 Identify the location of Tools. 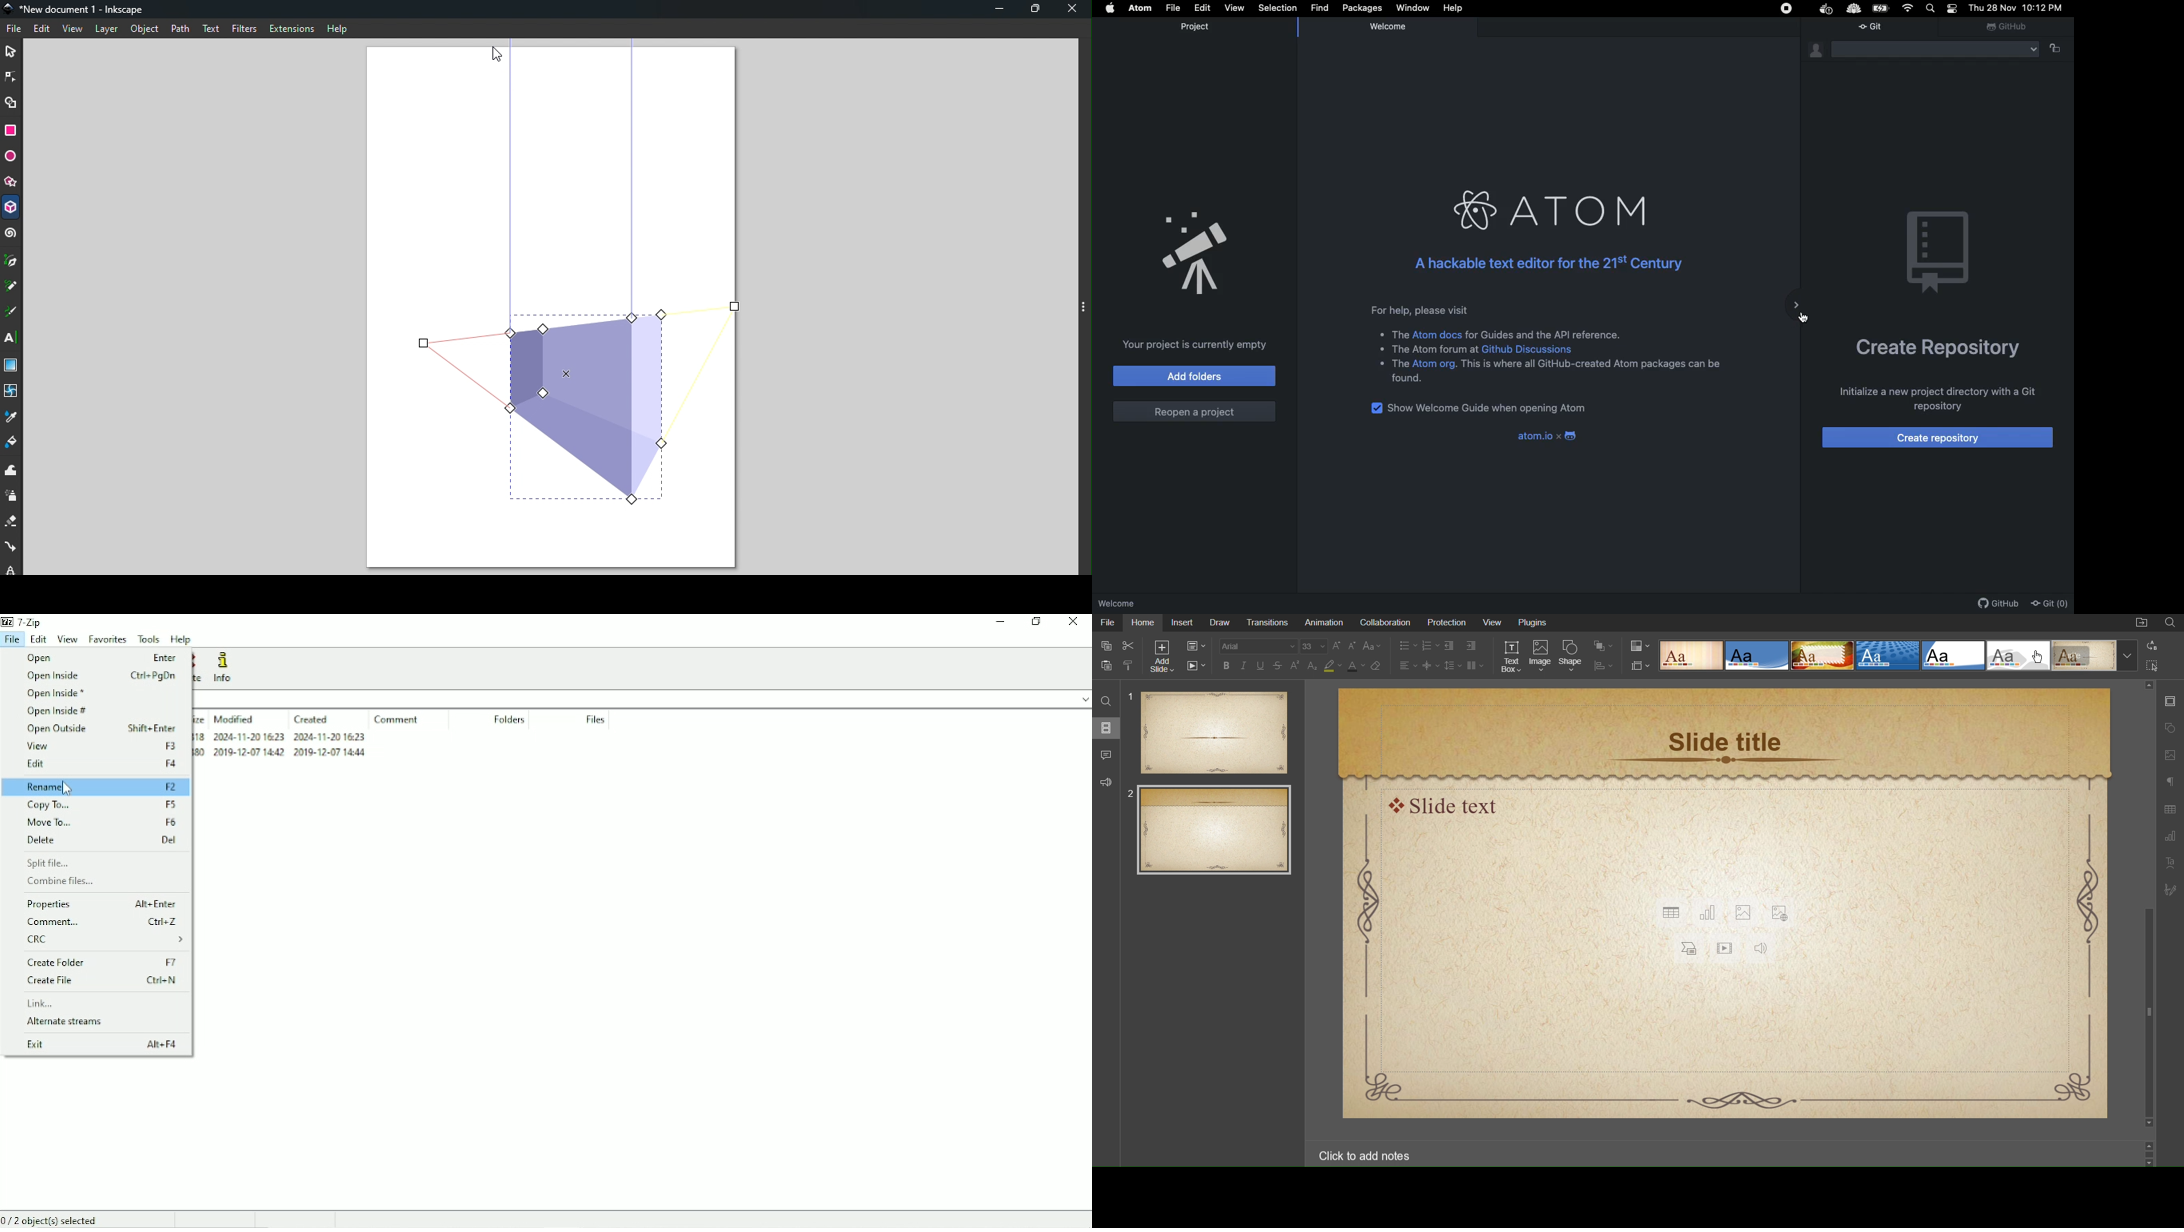
(149, 640).